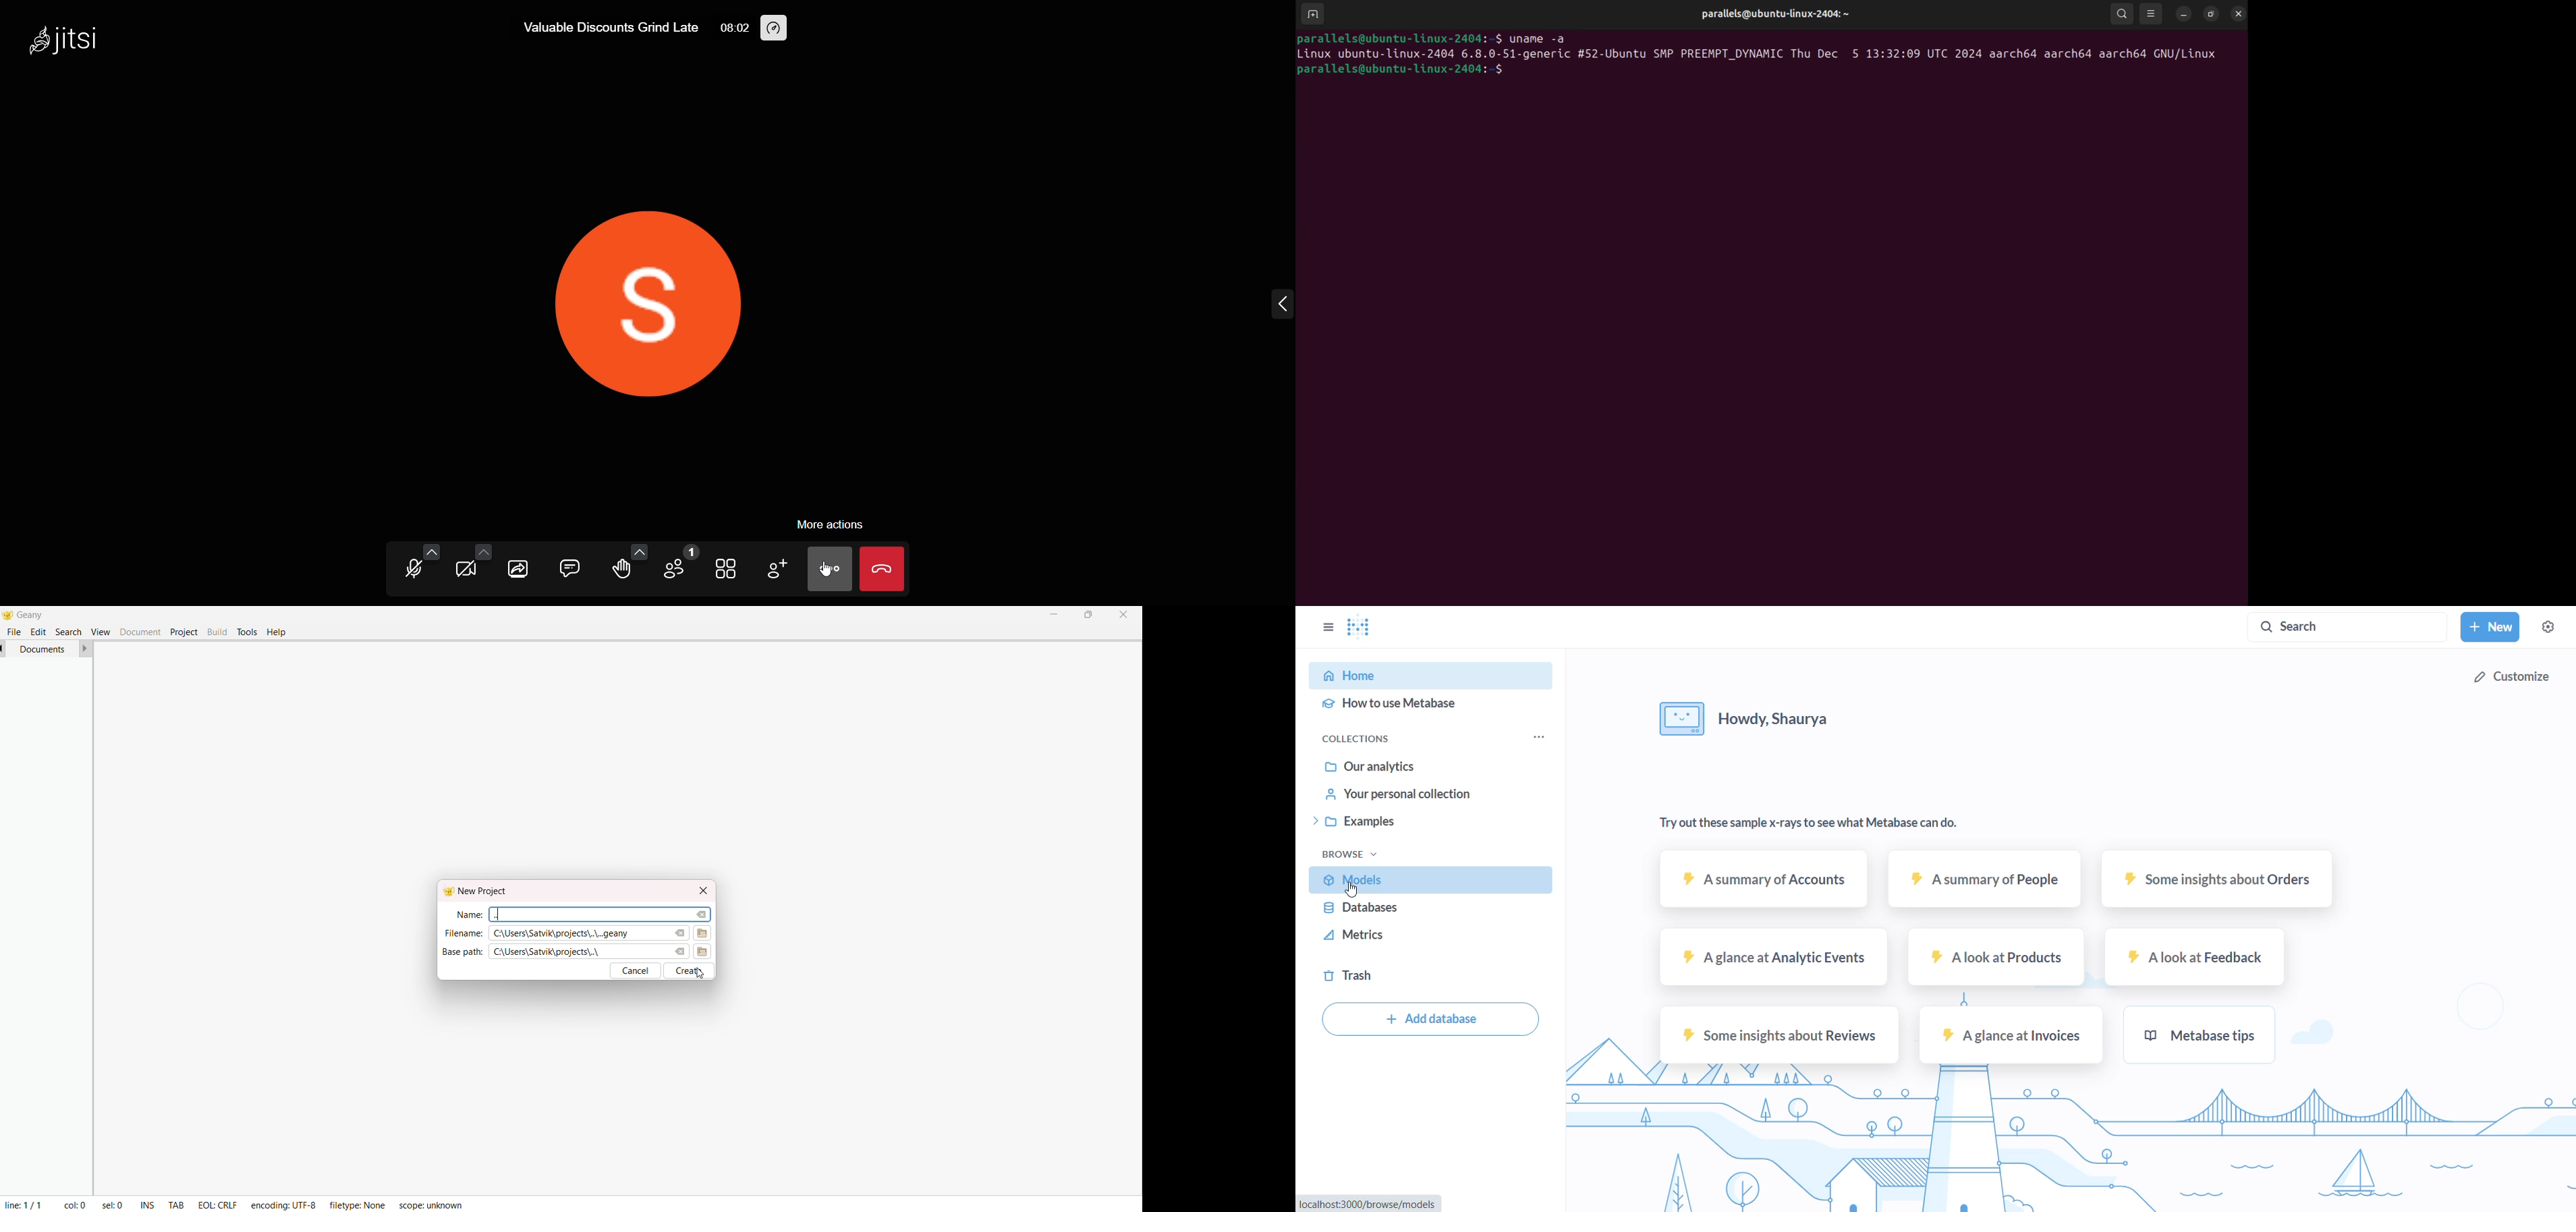  I want to click on some insights about reviews sample, so click(1775, 1036).